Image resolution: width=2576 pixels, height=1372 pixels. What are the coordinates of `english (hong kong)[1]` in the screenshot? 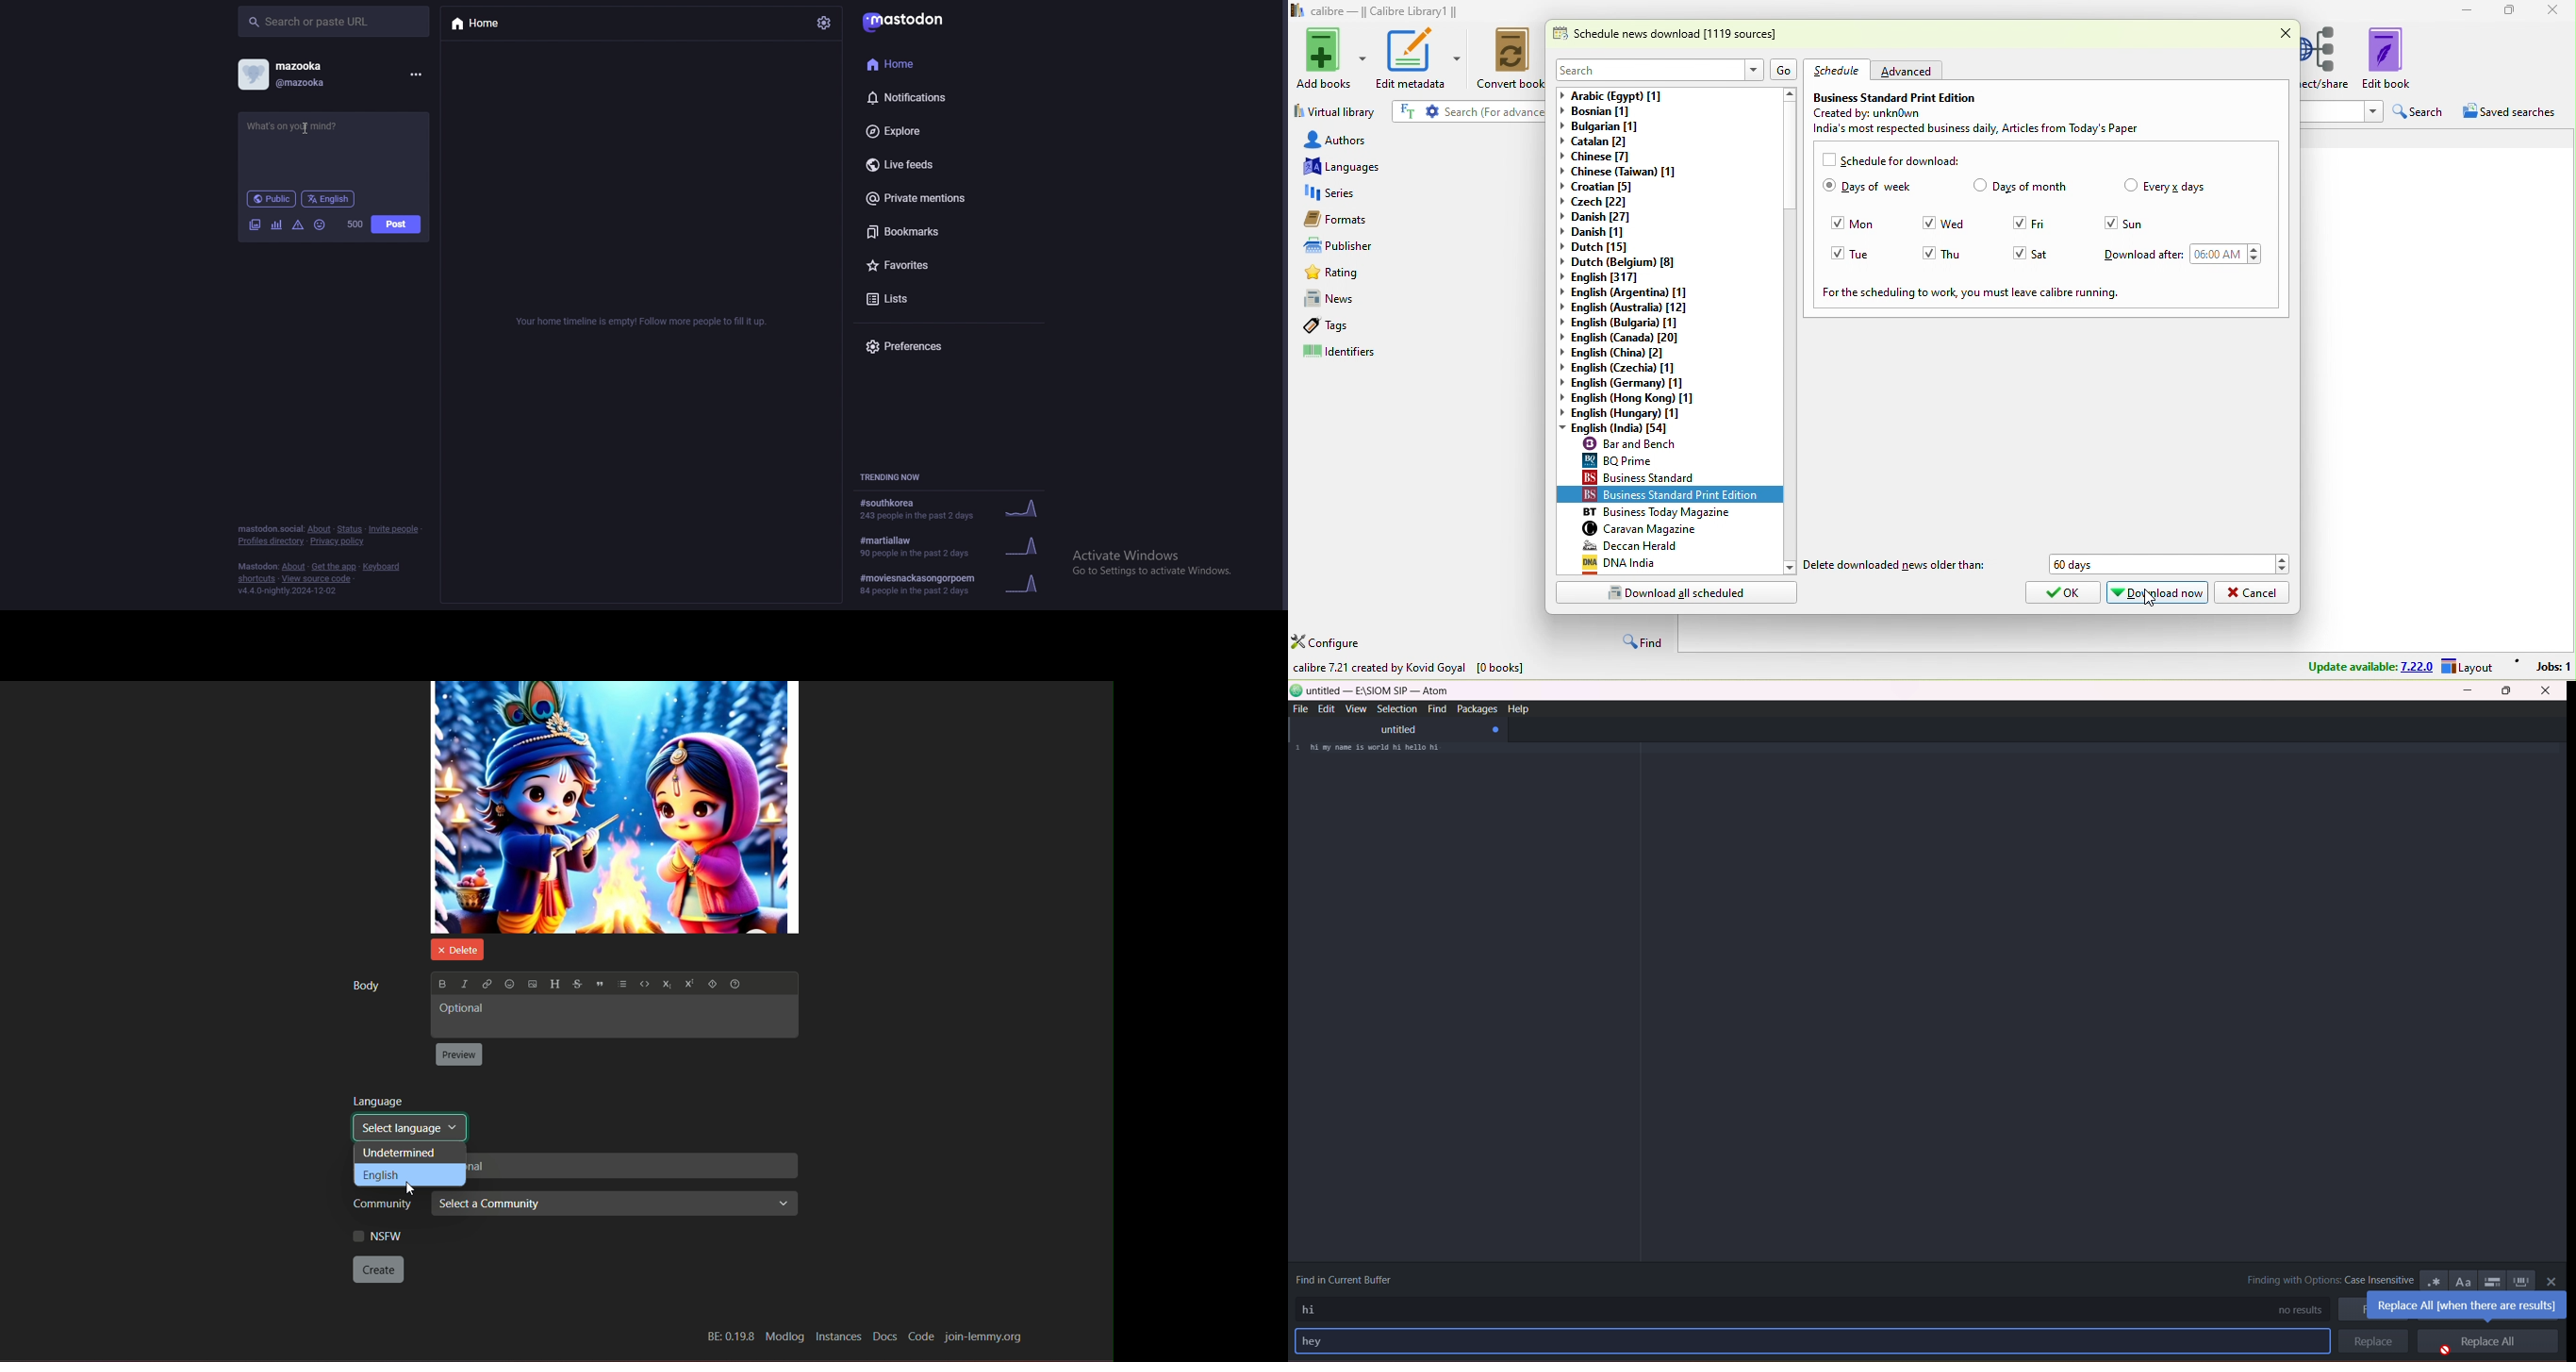 It's located at (1634, 398).